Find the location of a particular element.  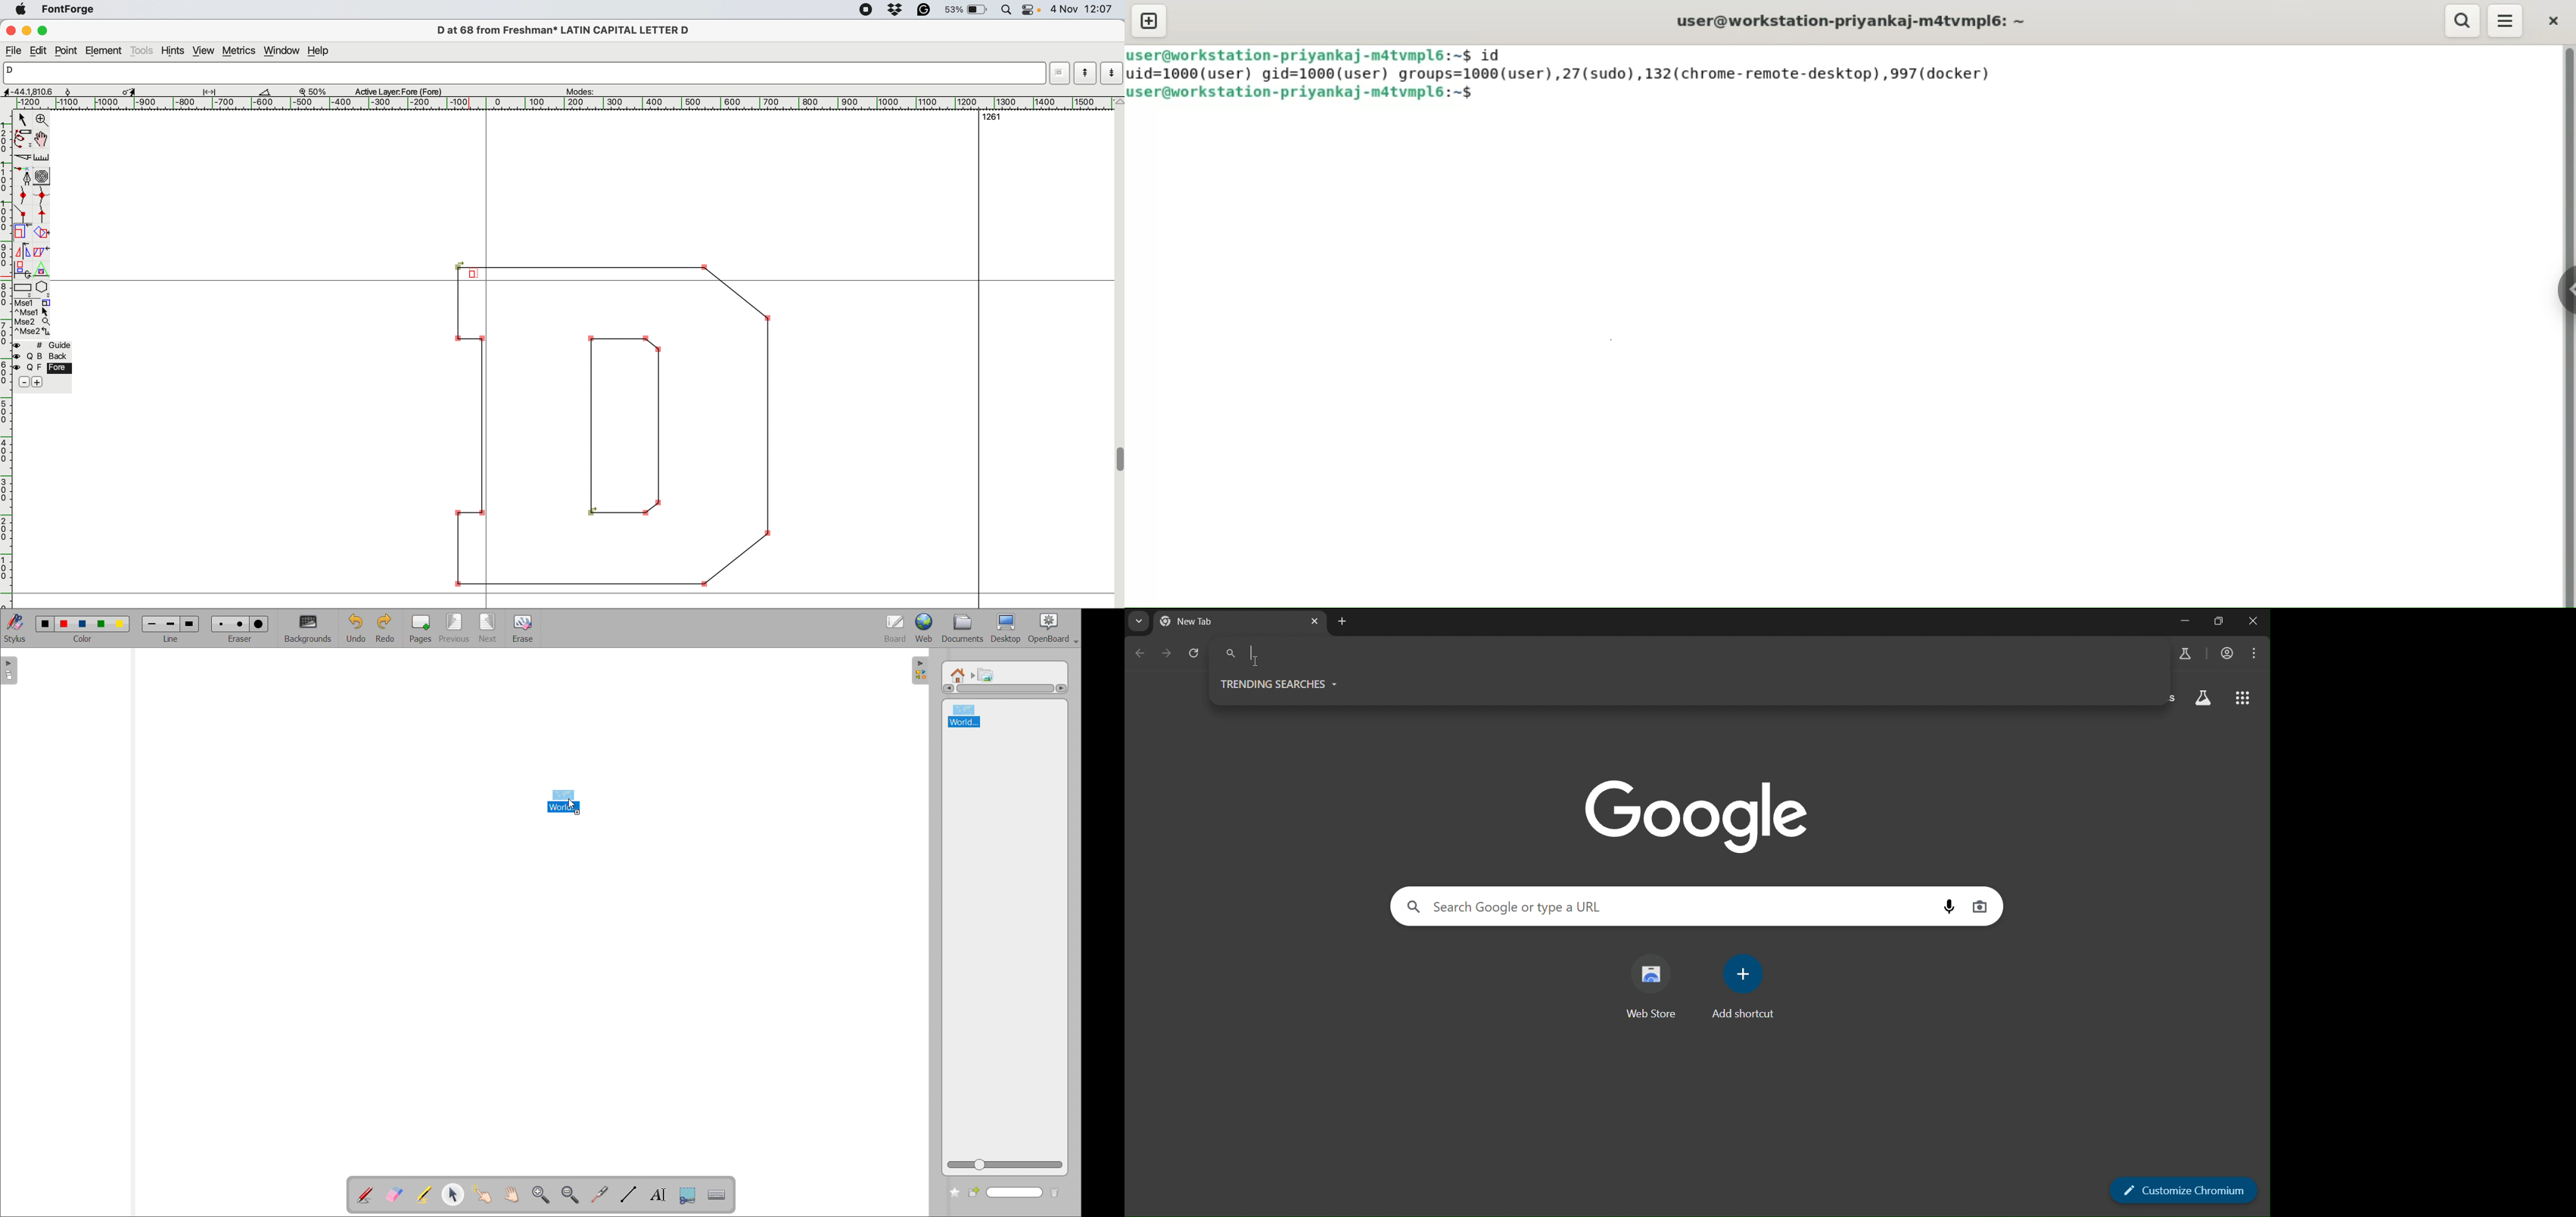

maximize is located at coordinates (45, 31).